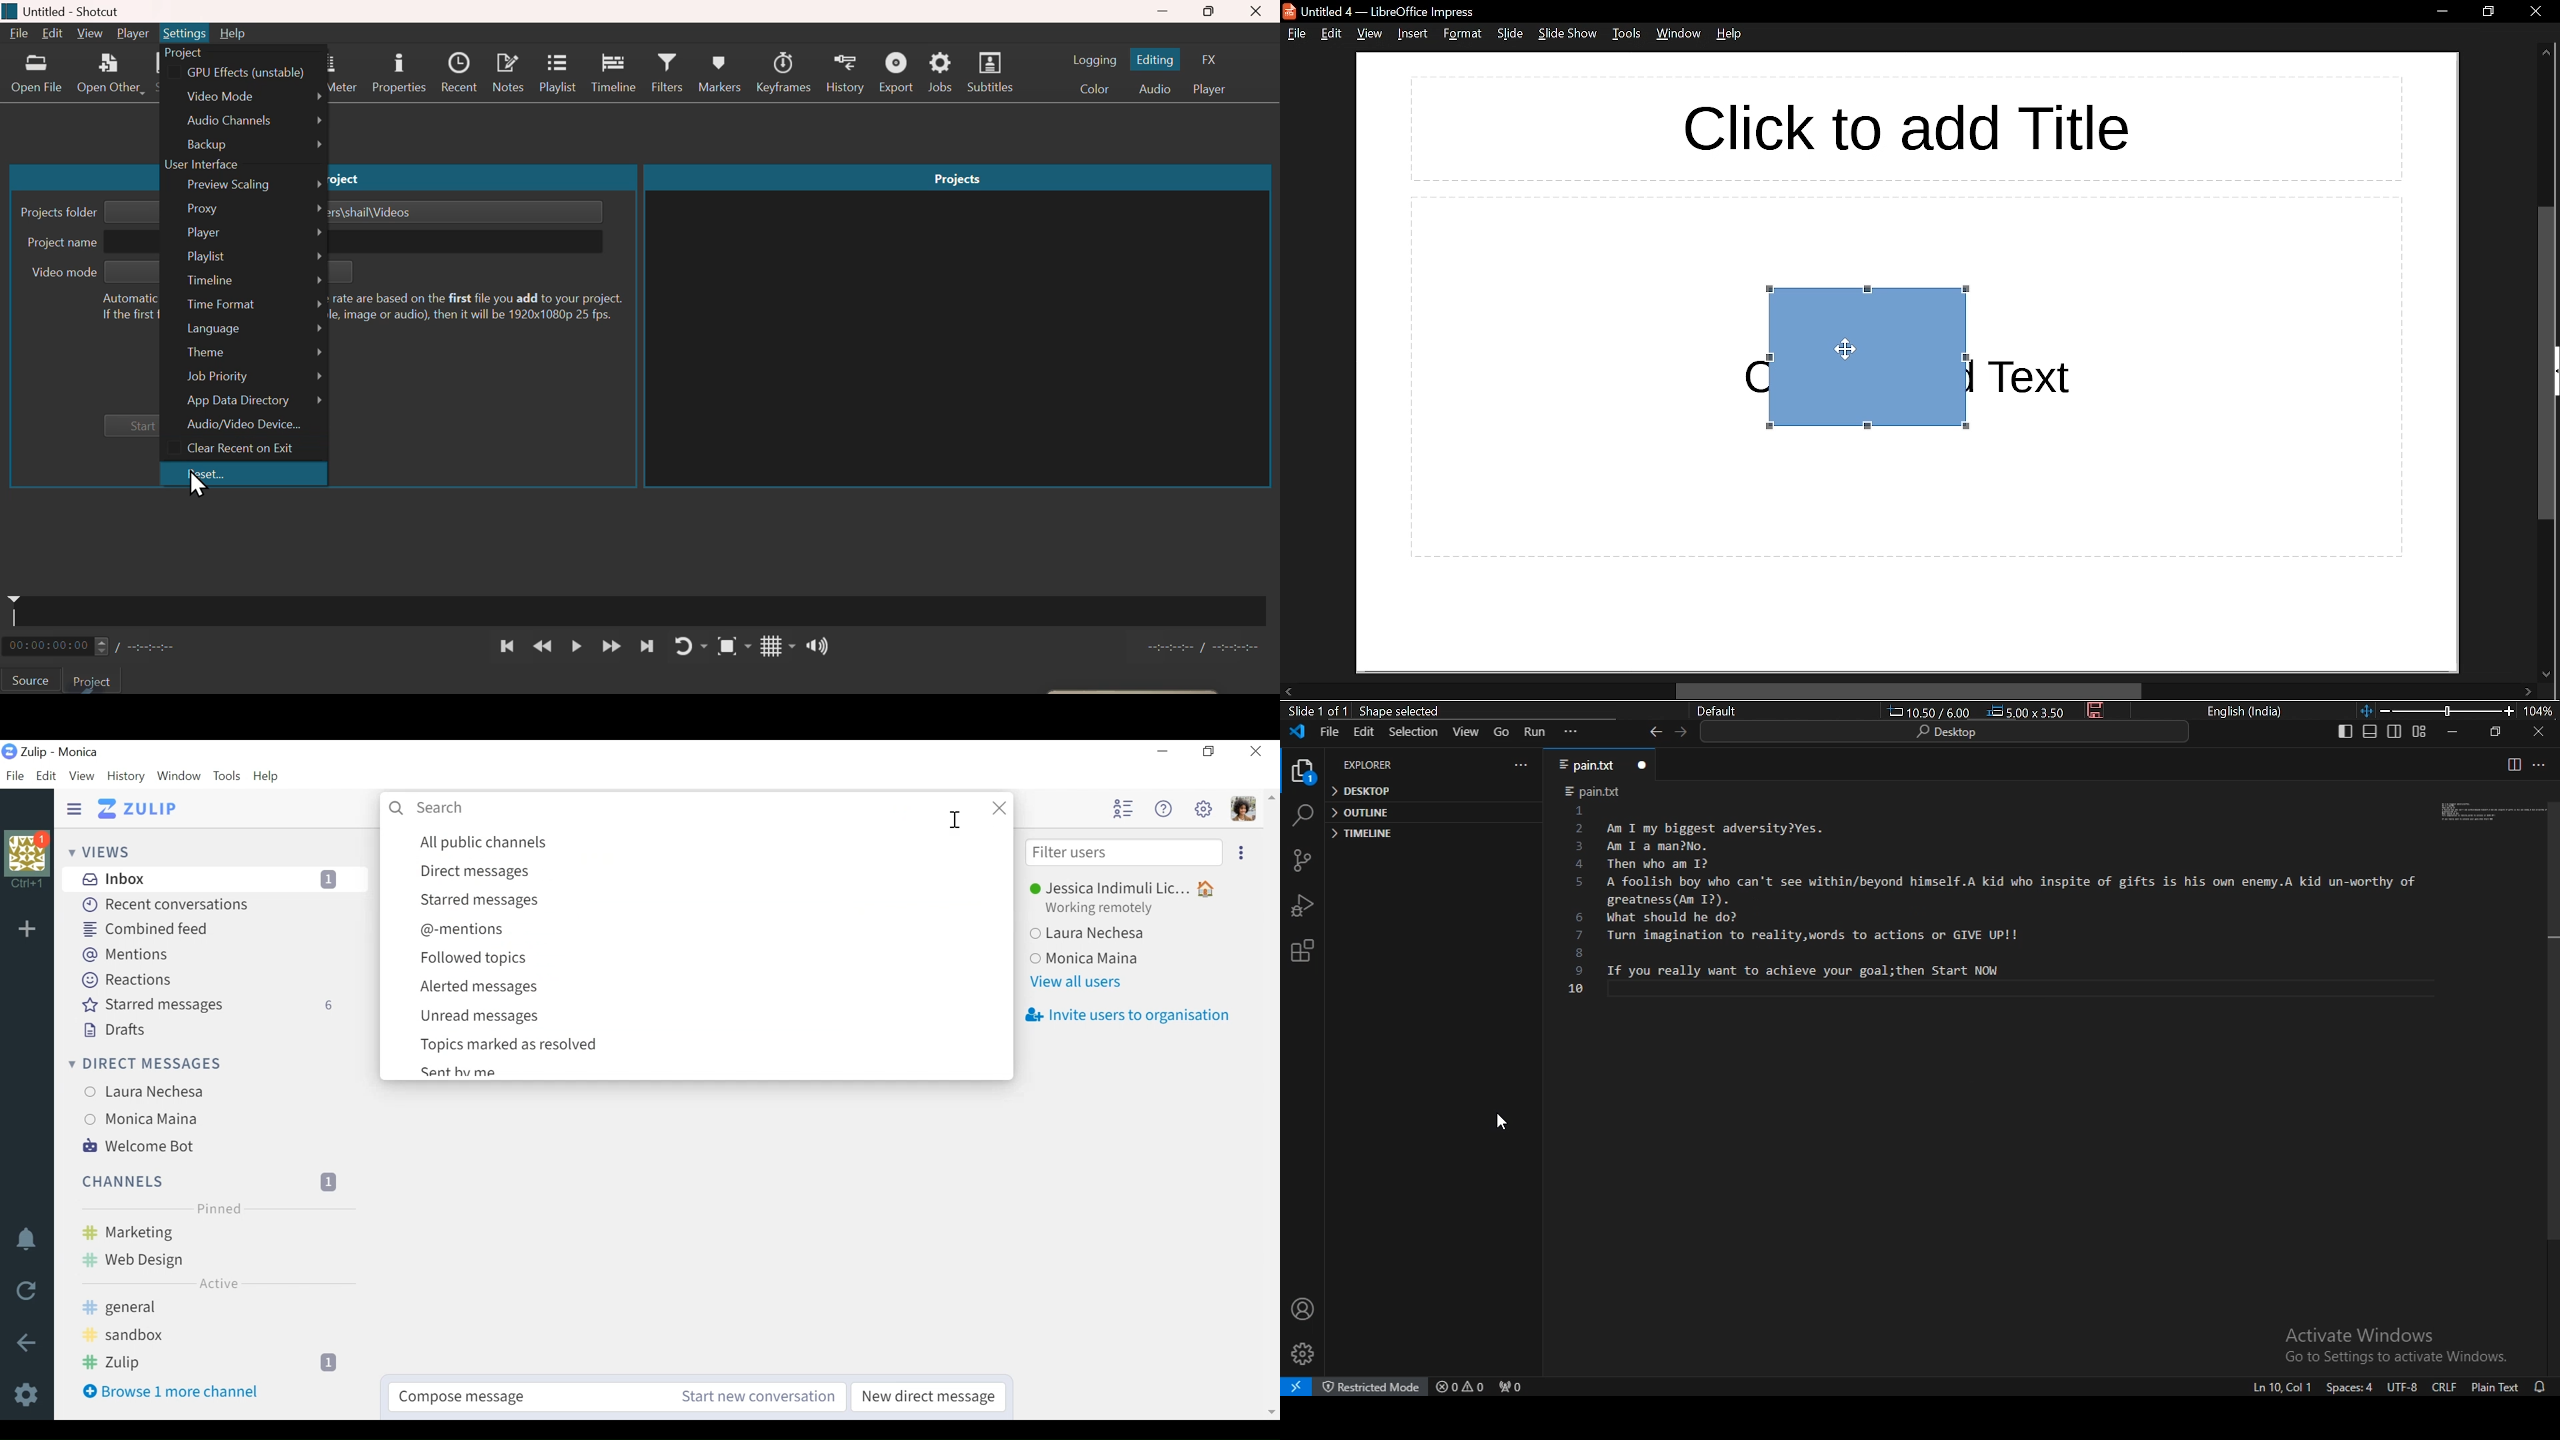 The width and height of the screenshot is (2576, 1456). I want to click on Playlist, so click(557, 74).